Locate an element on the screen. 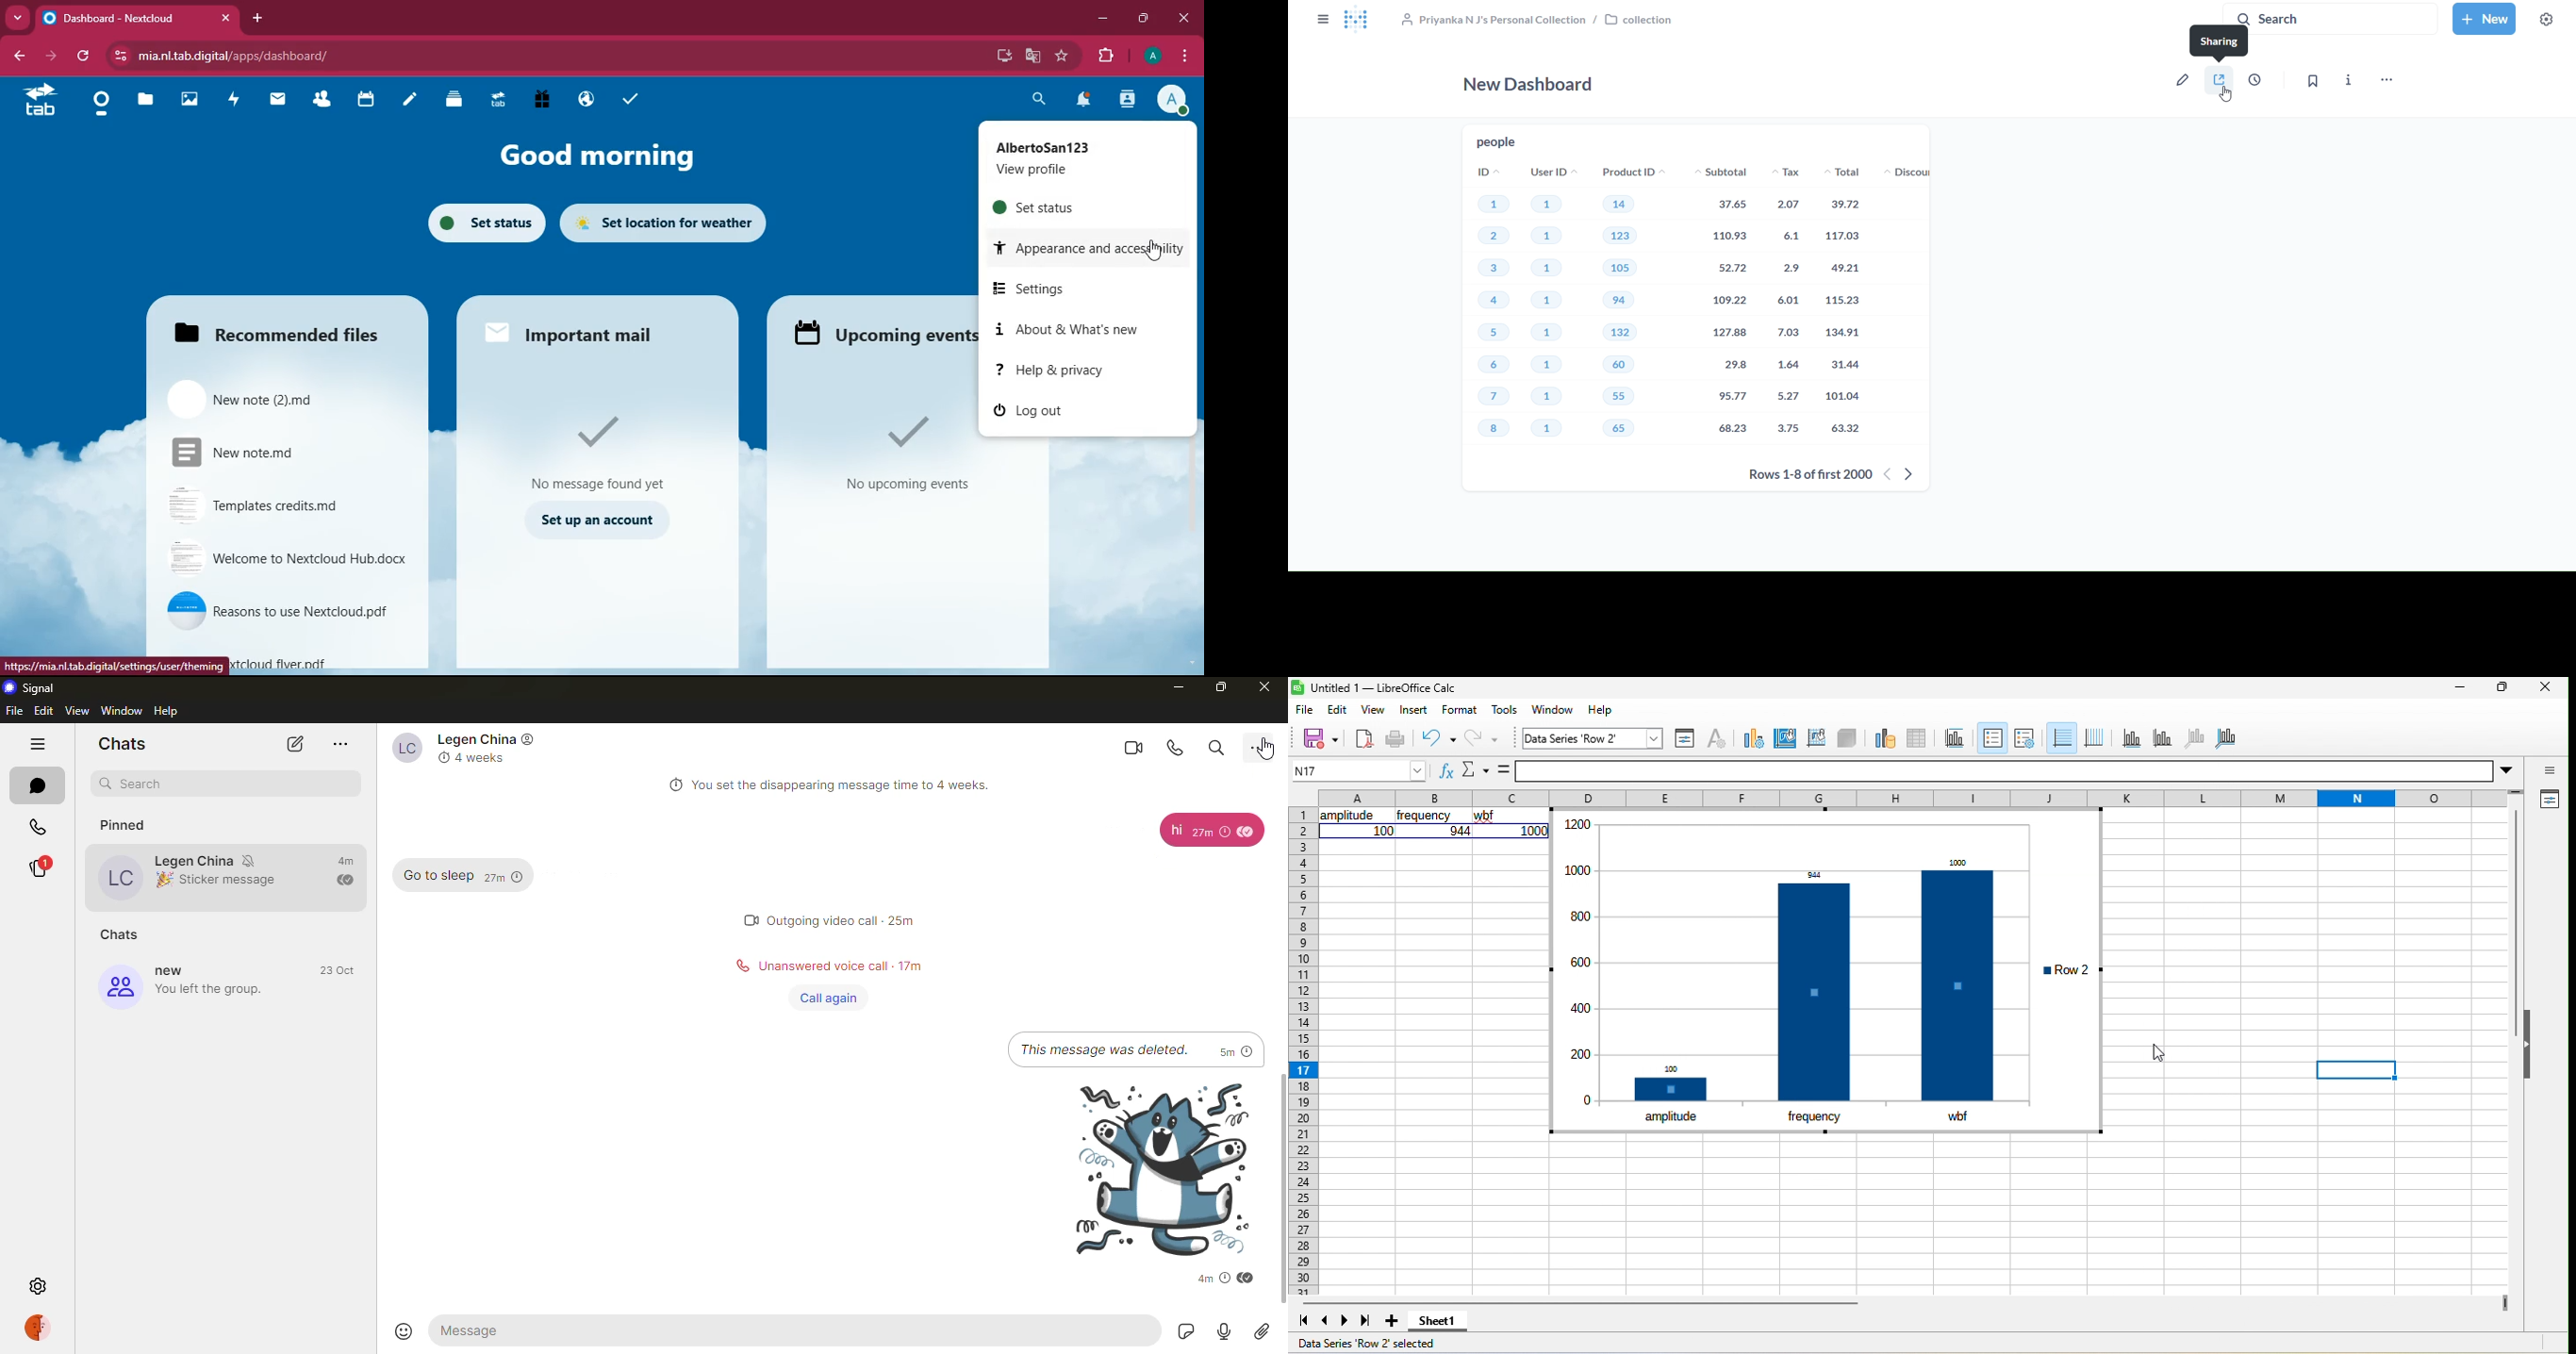 The height and width of the screenshot is (1372, 2576). cursor is located at coordinates (1263, 749).